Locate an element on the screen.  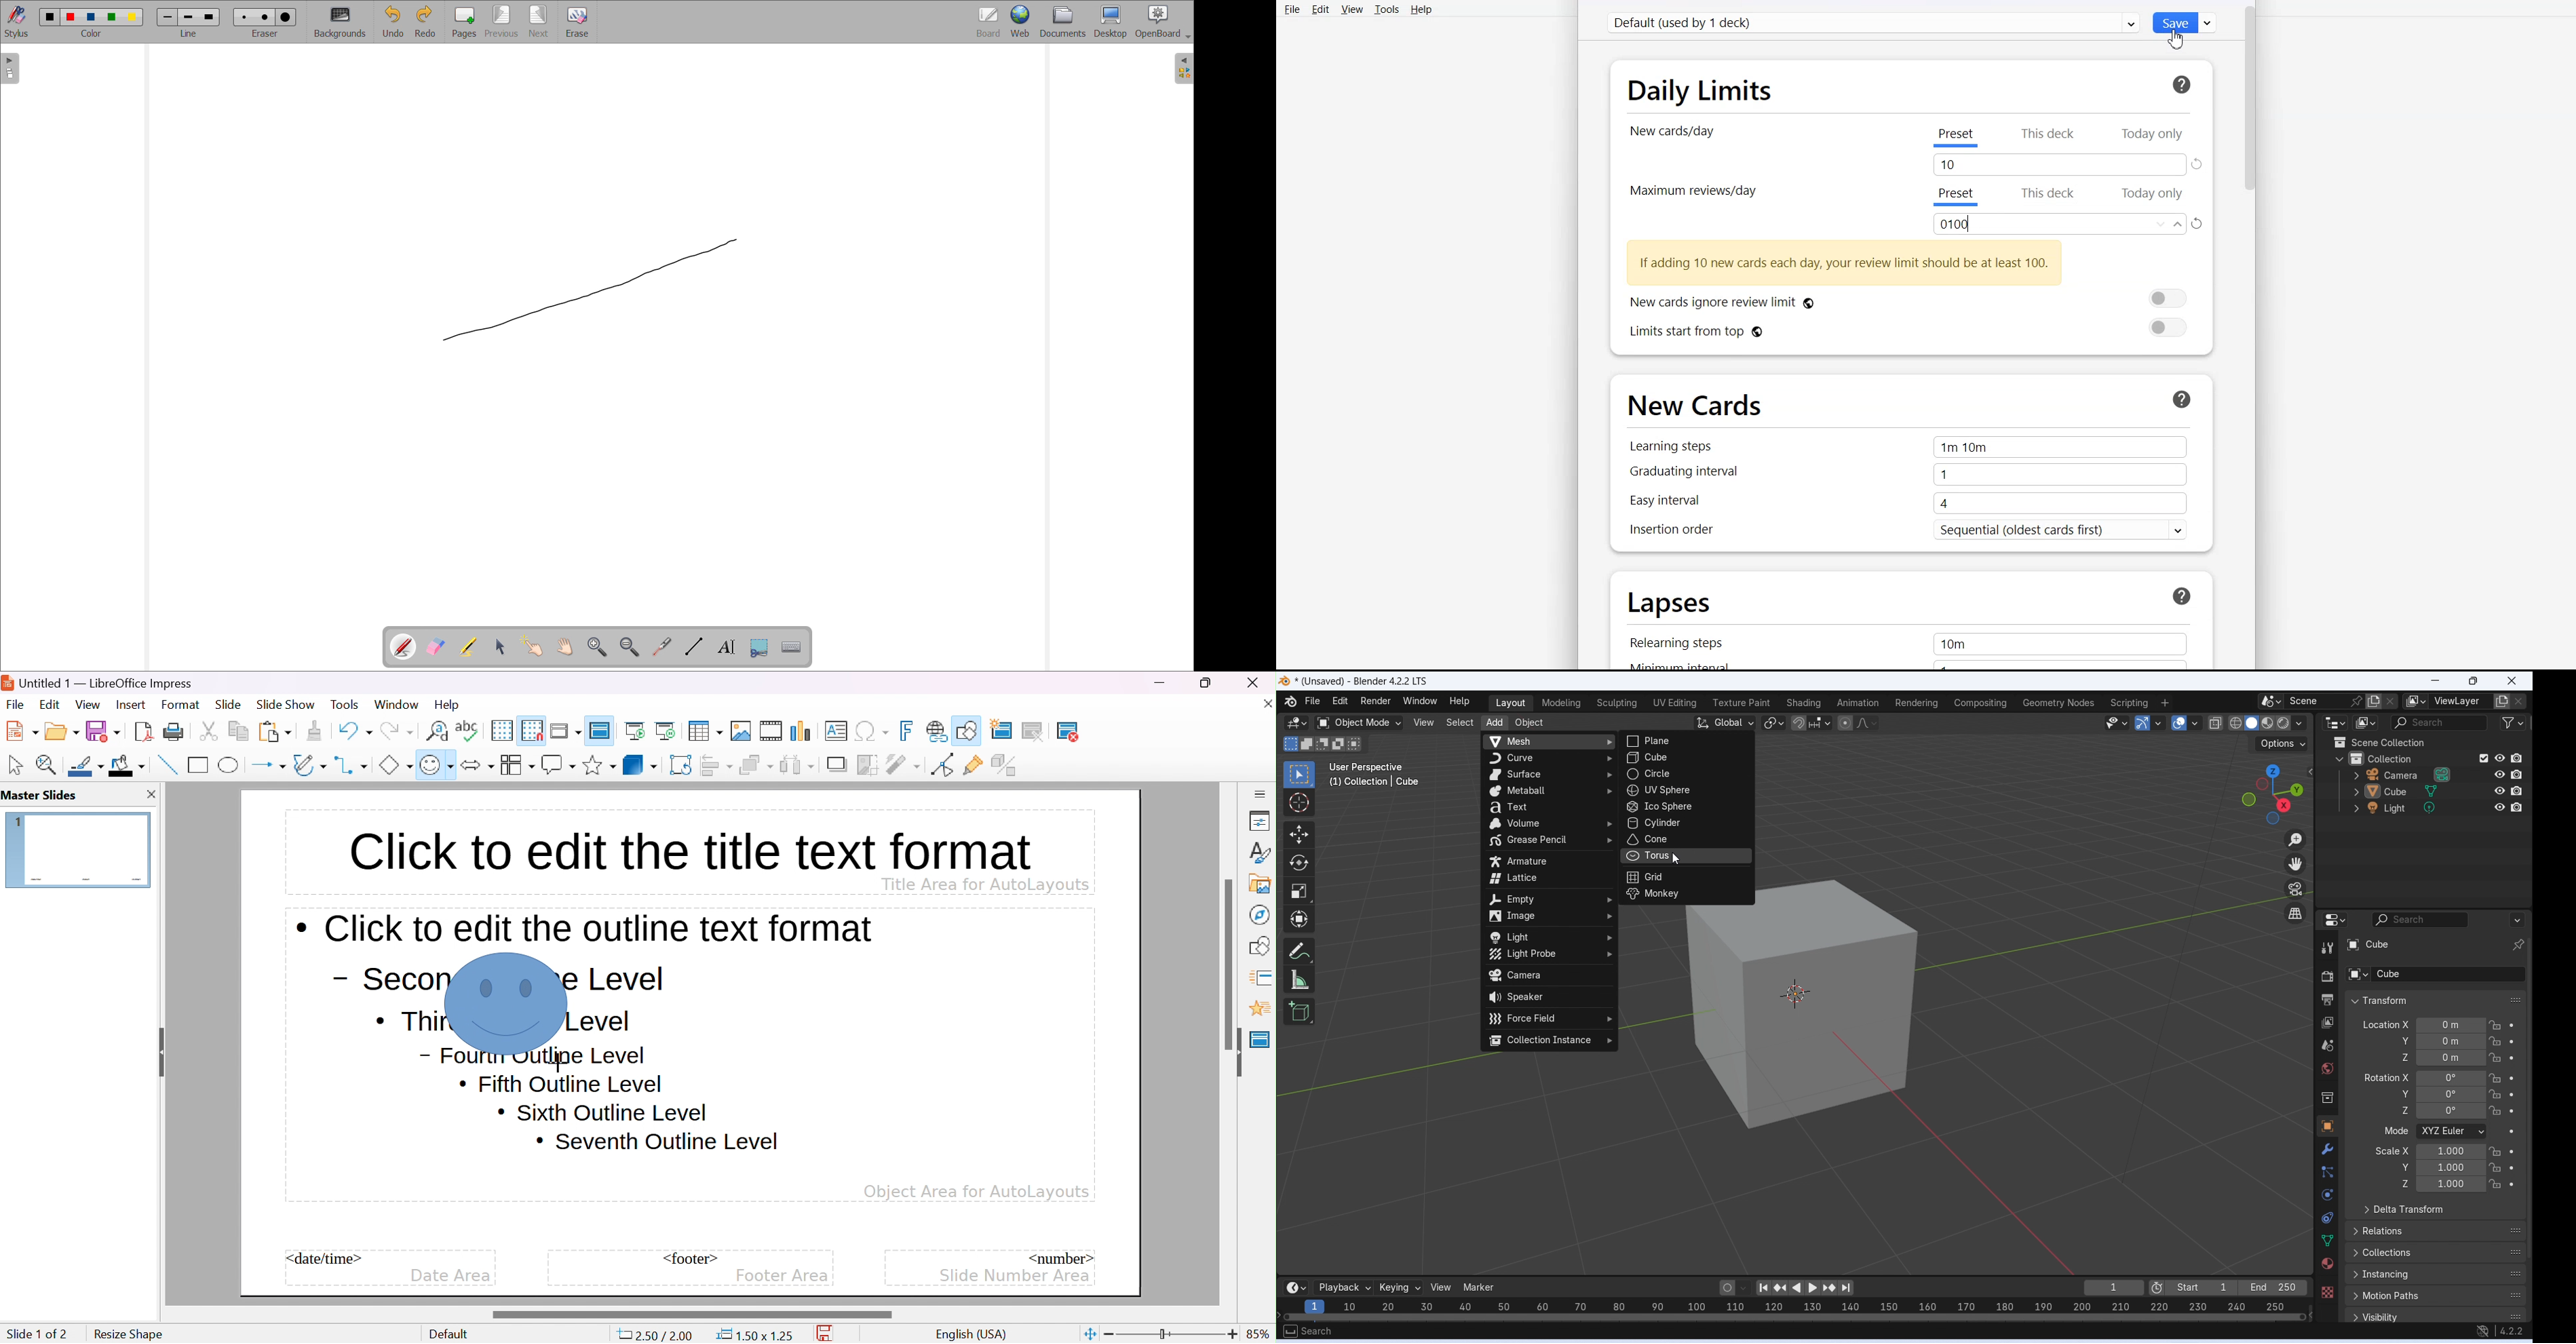
Help is located at coordinates (2184, 597).